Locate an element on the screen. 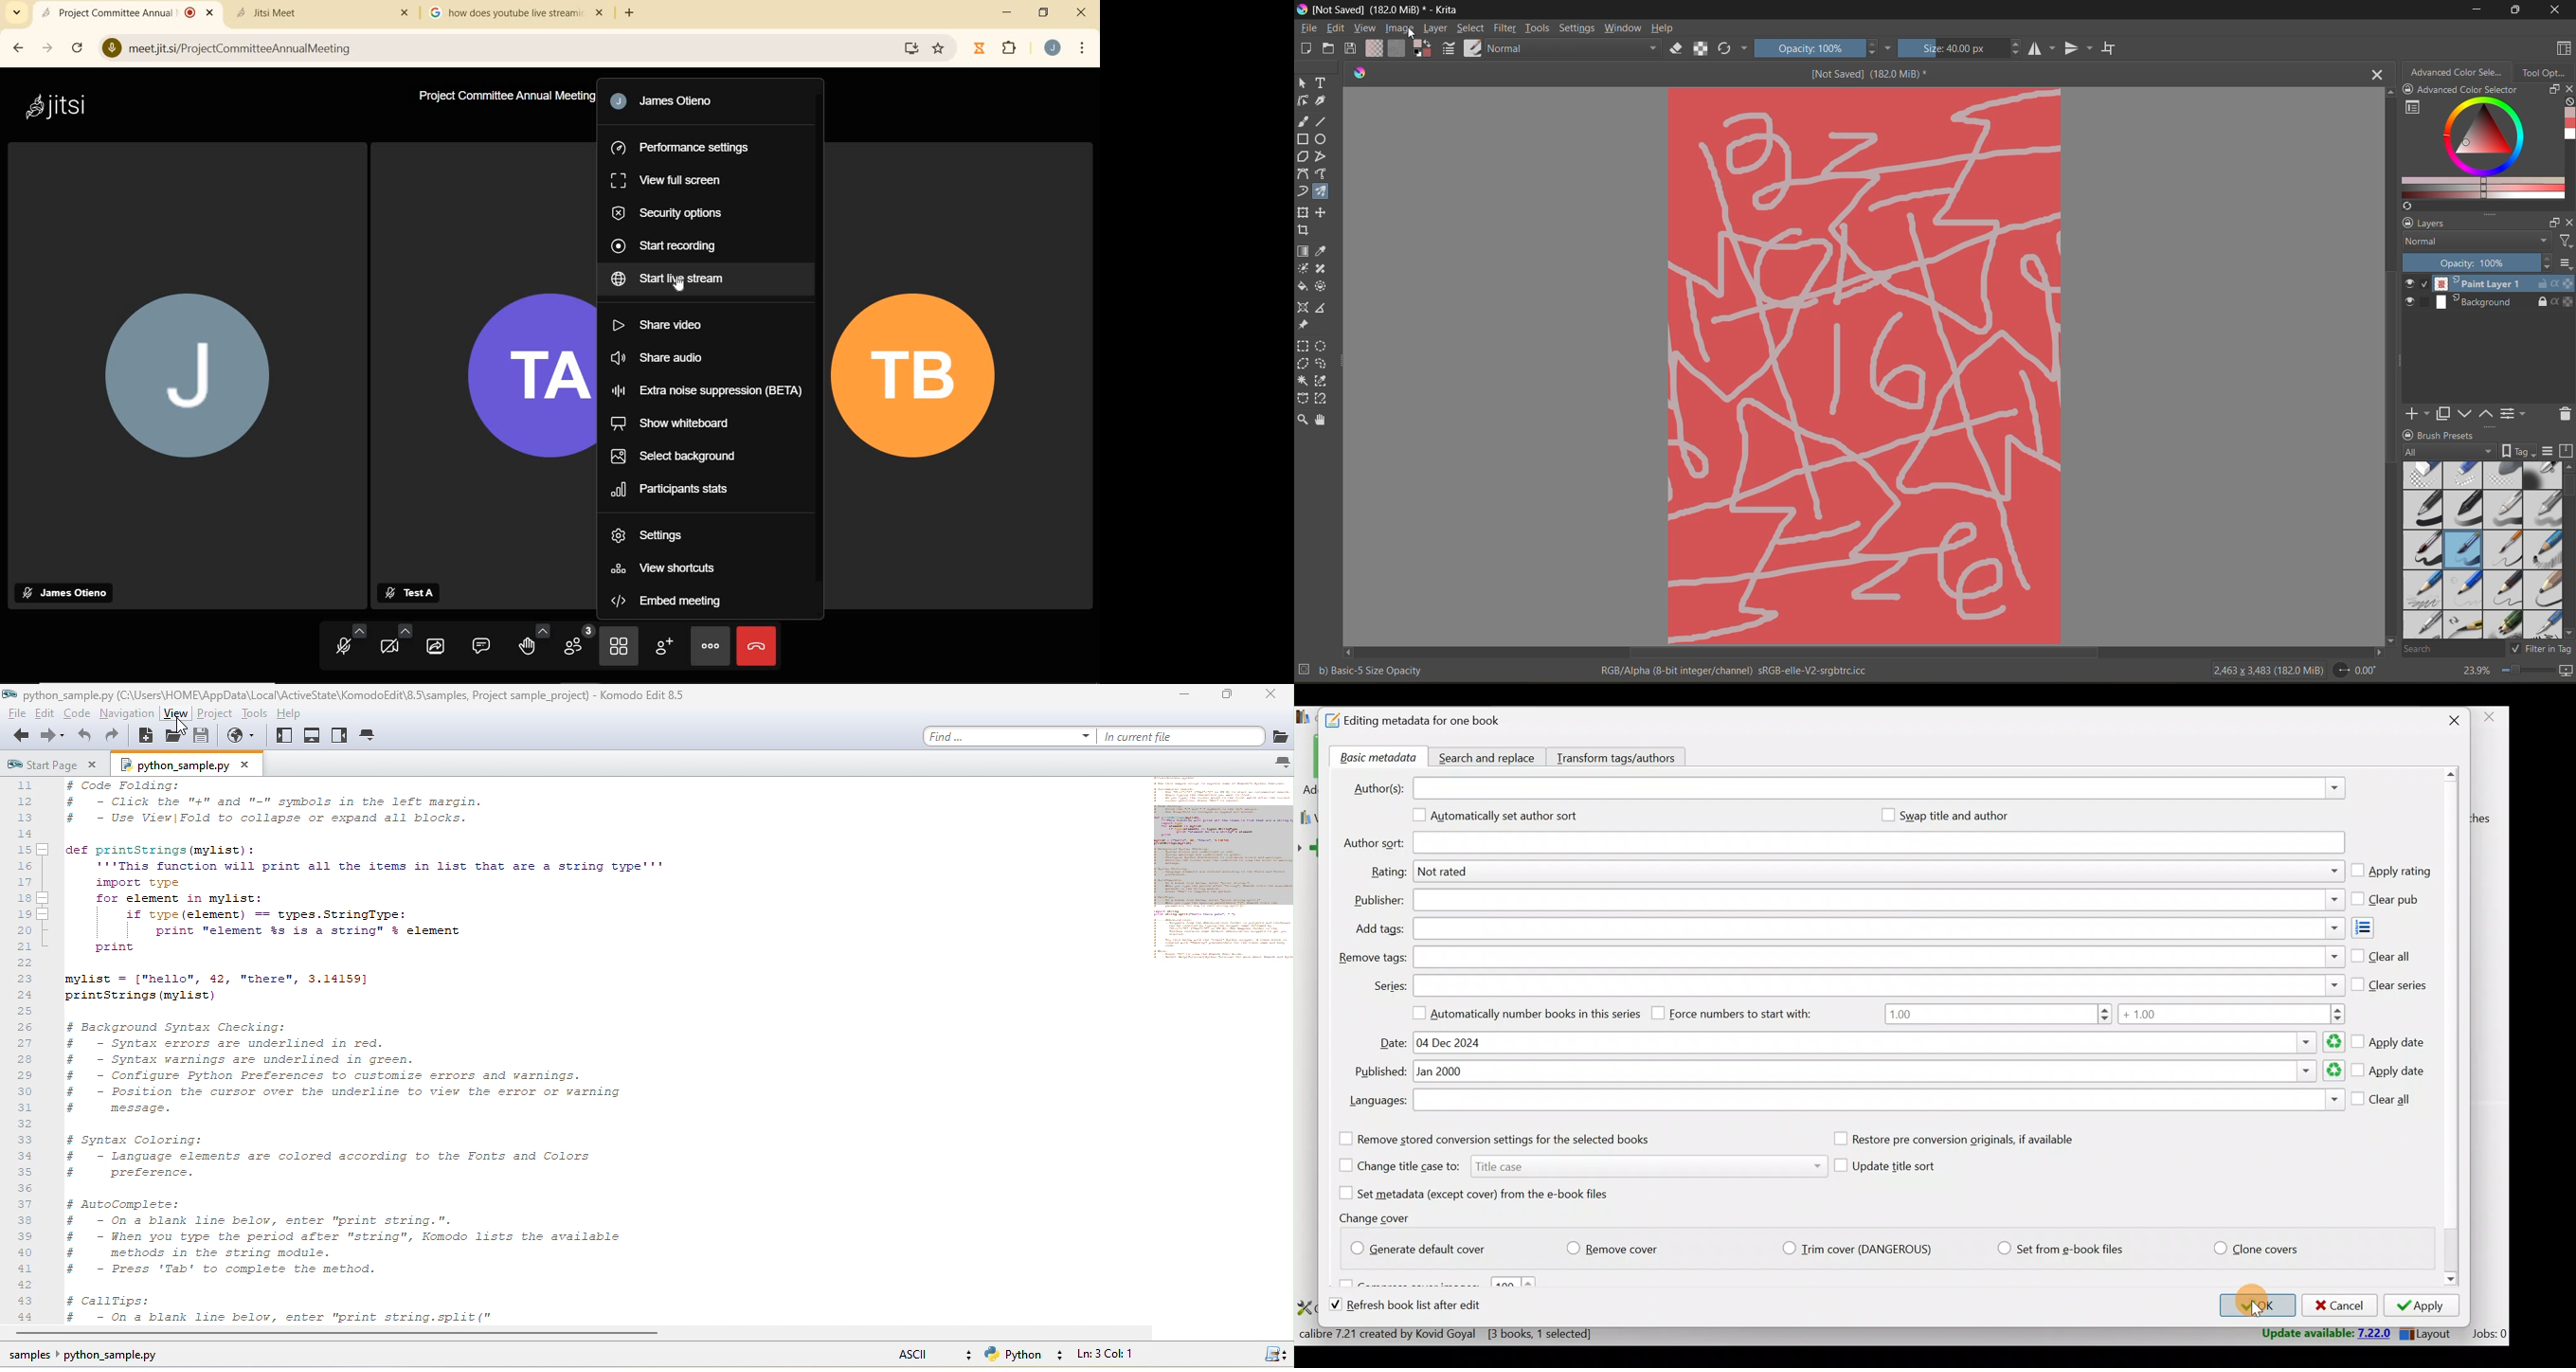 This screenshot has height=1372, width=2576. Change cover is located at coordinates (1379, 1217).